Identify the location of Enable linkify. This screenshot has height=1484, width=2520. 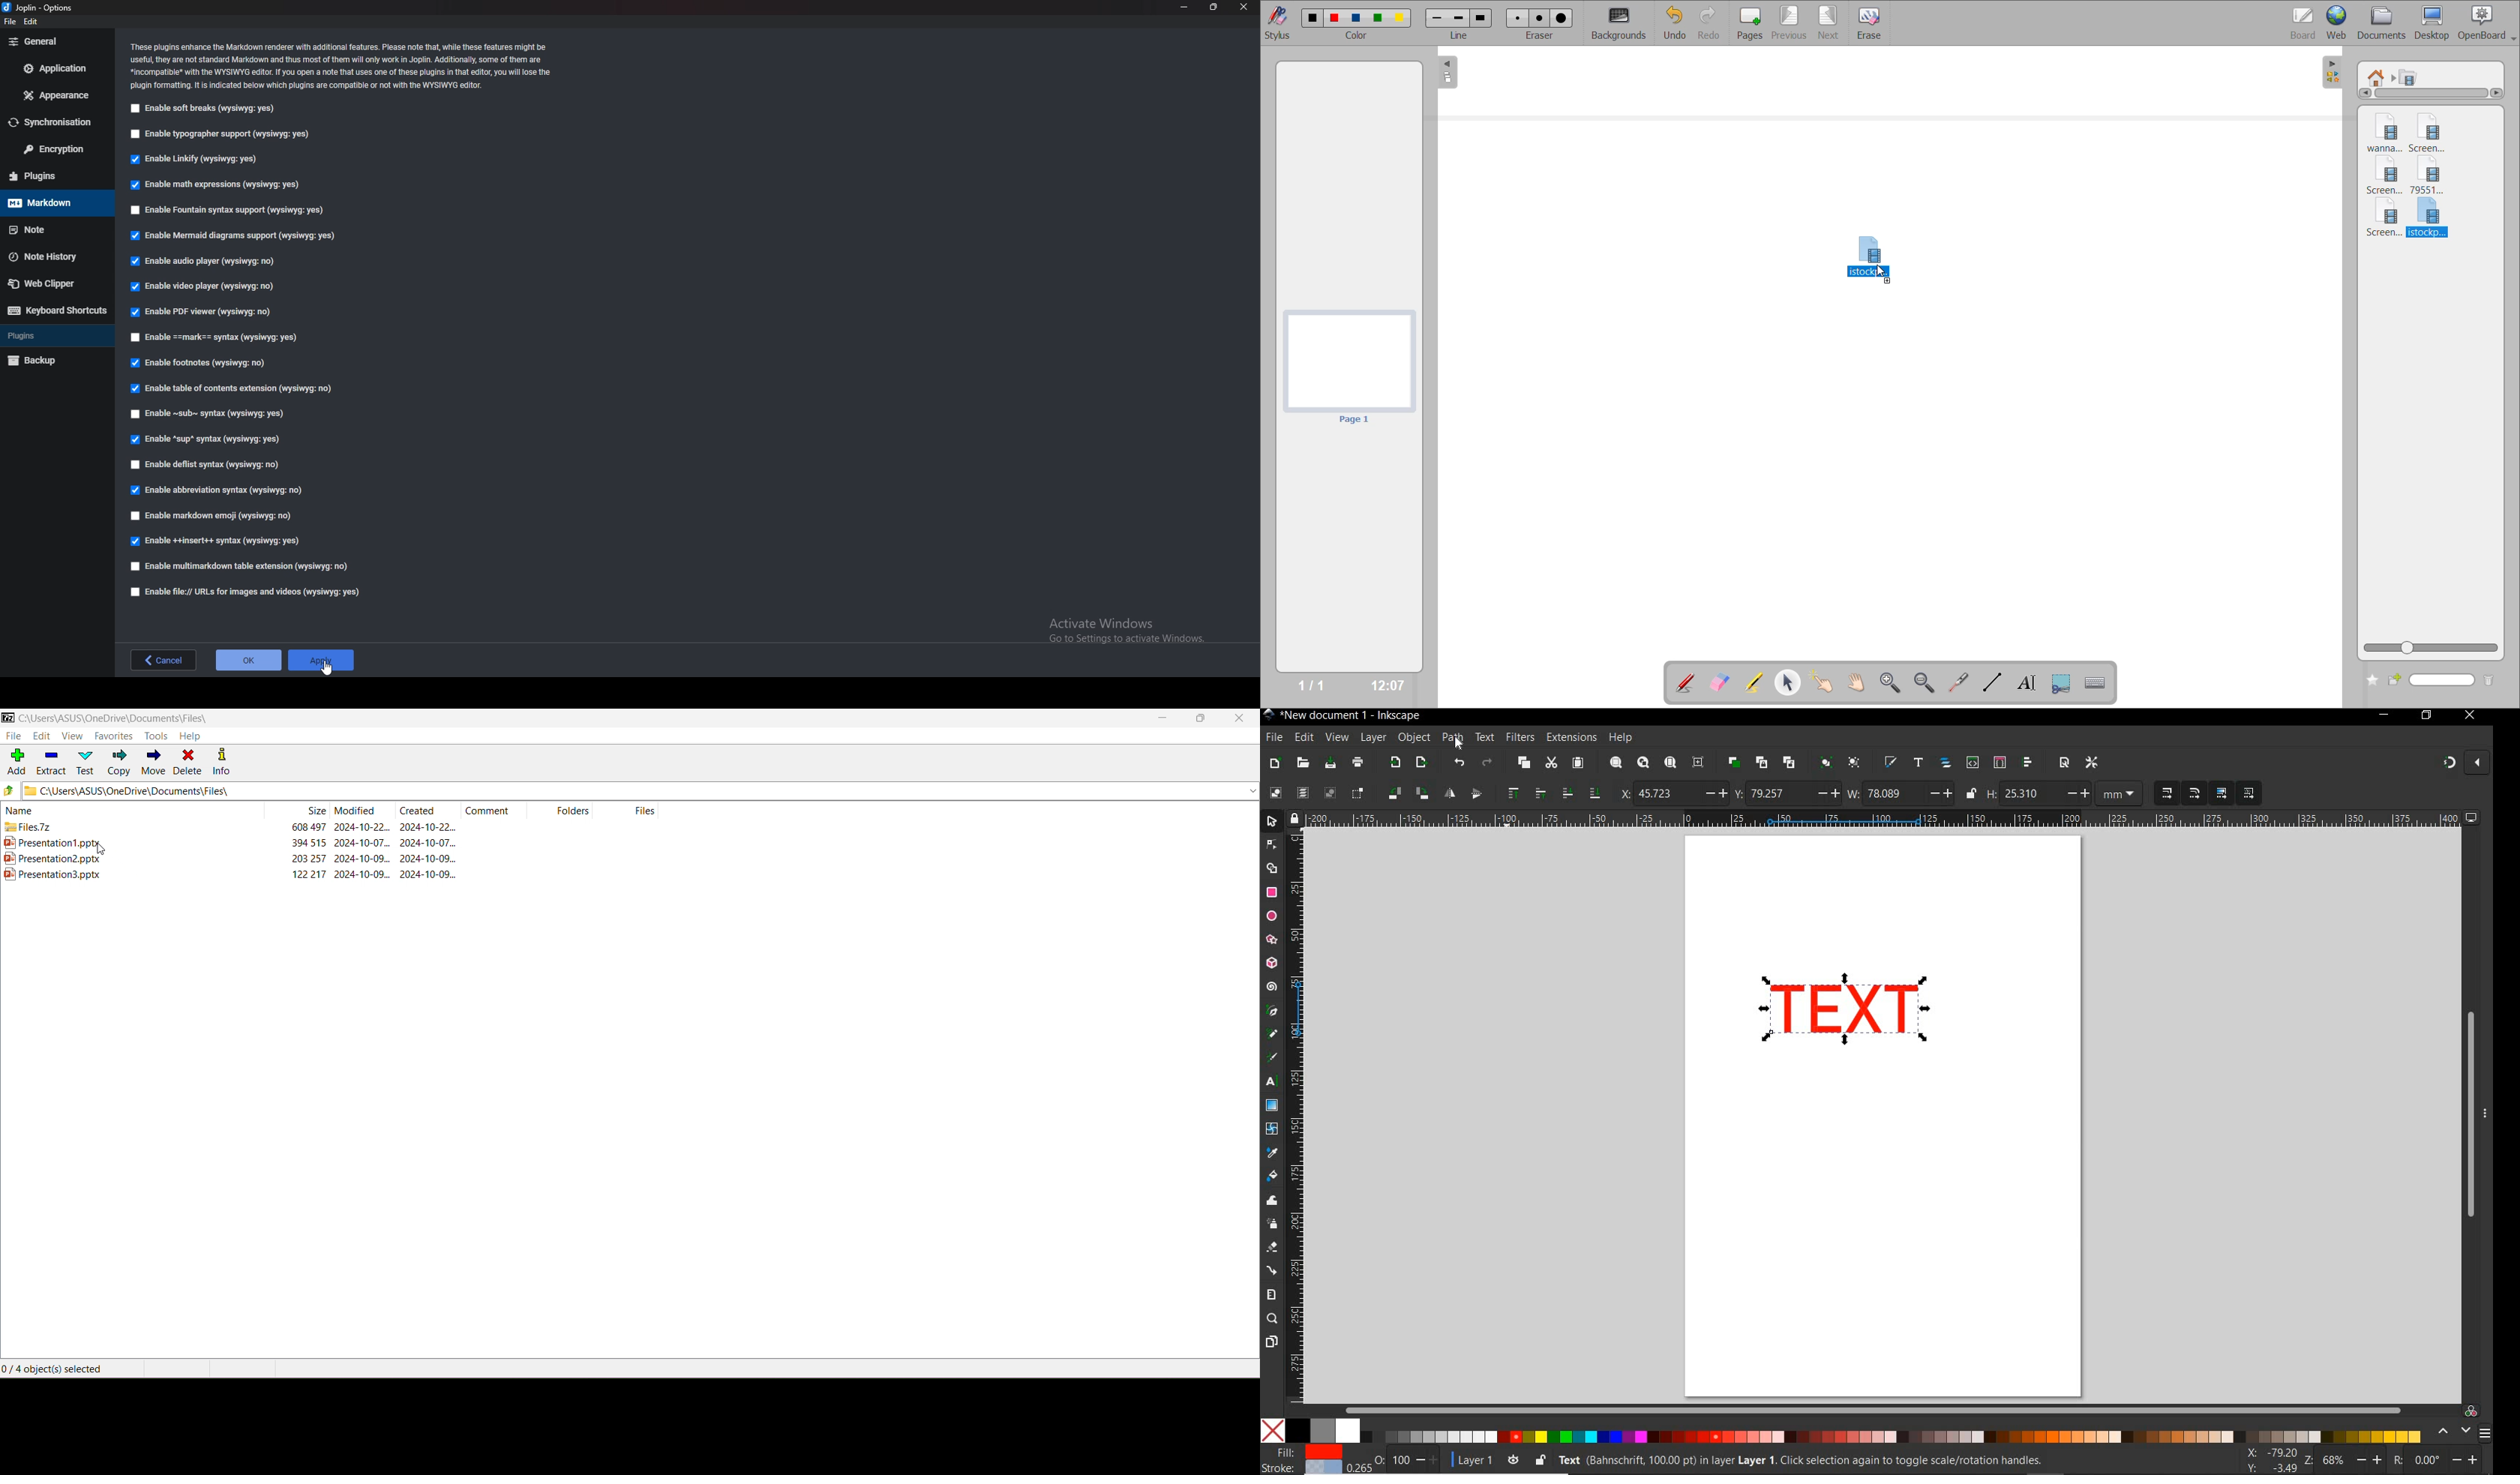
(200, 159).